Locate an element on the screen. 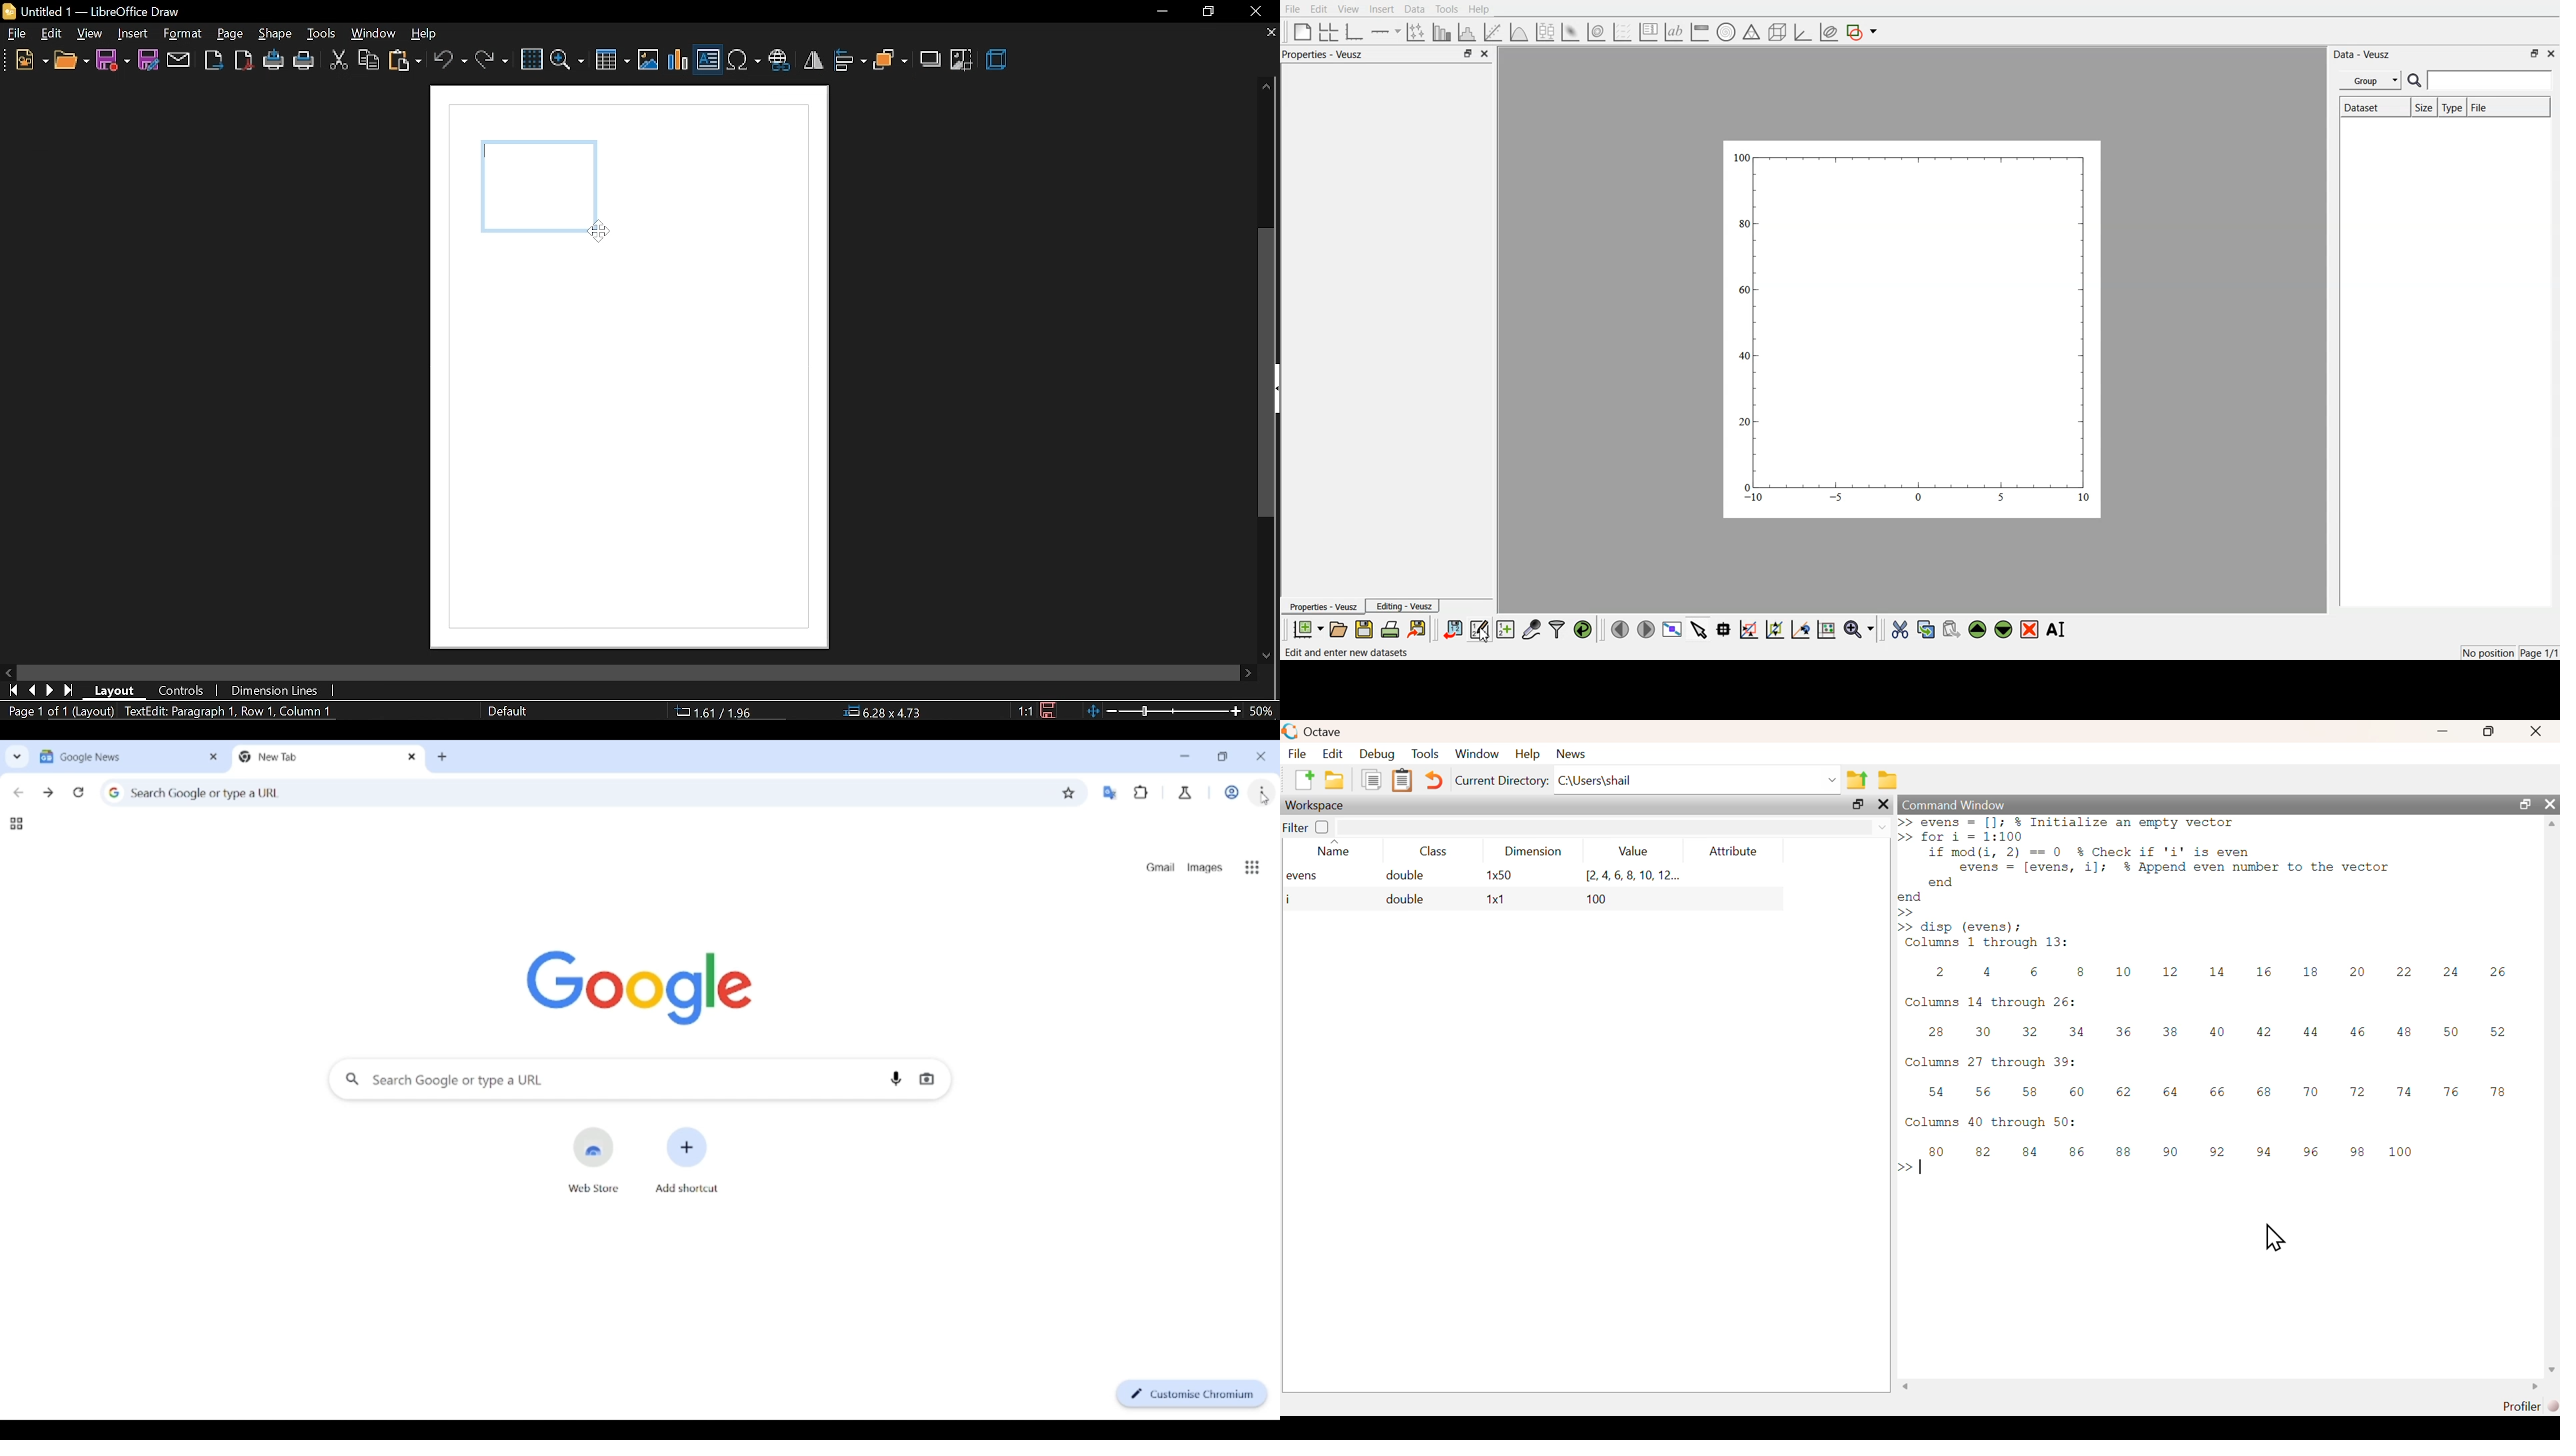  close is located at coordinates (1883, 805).